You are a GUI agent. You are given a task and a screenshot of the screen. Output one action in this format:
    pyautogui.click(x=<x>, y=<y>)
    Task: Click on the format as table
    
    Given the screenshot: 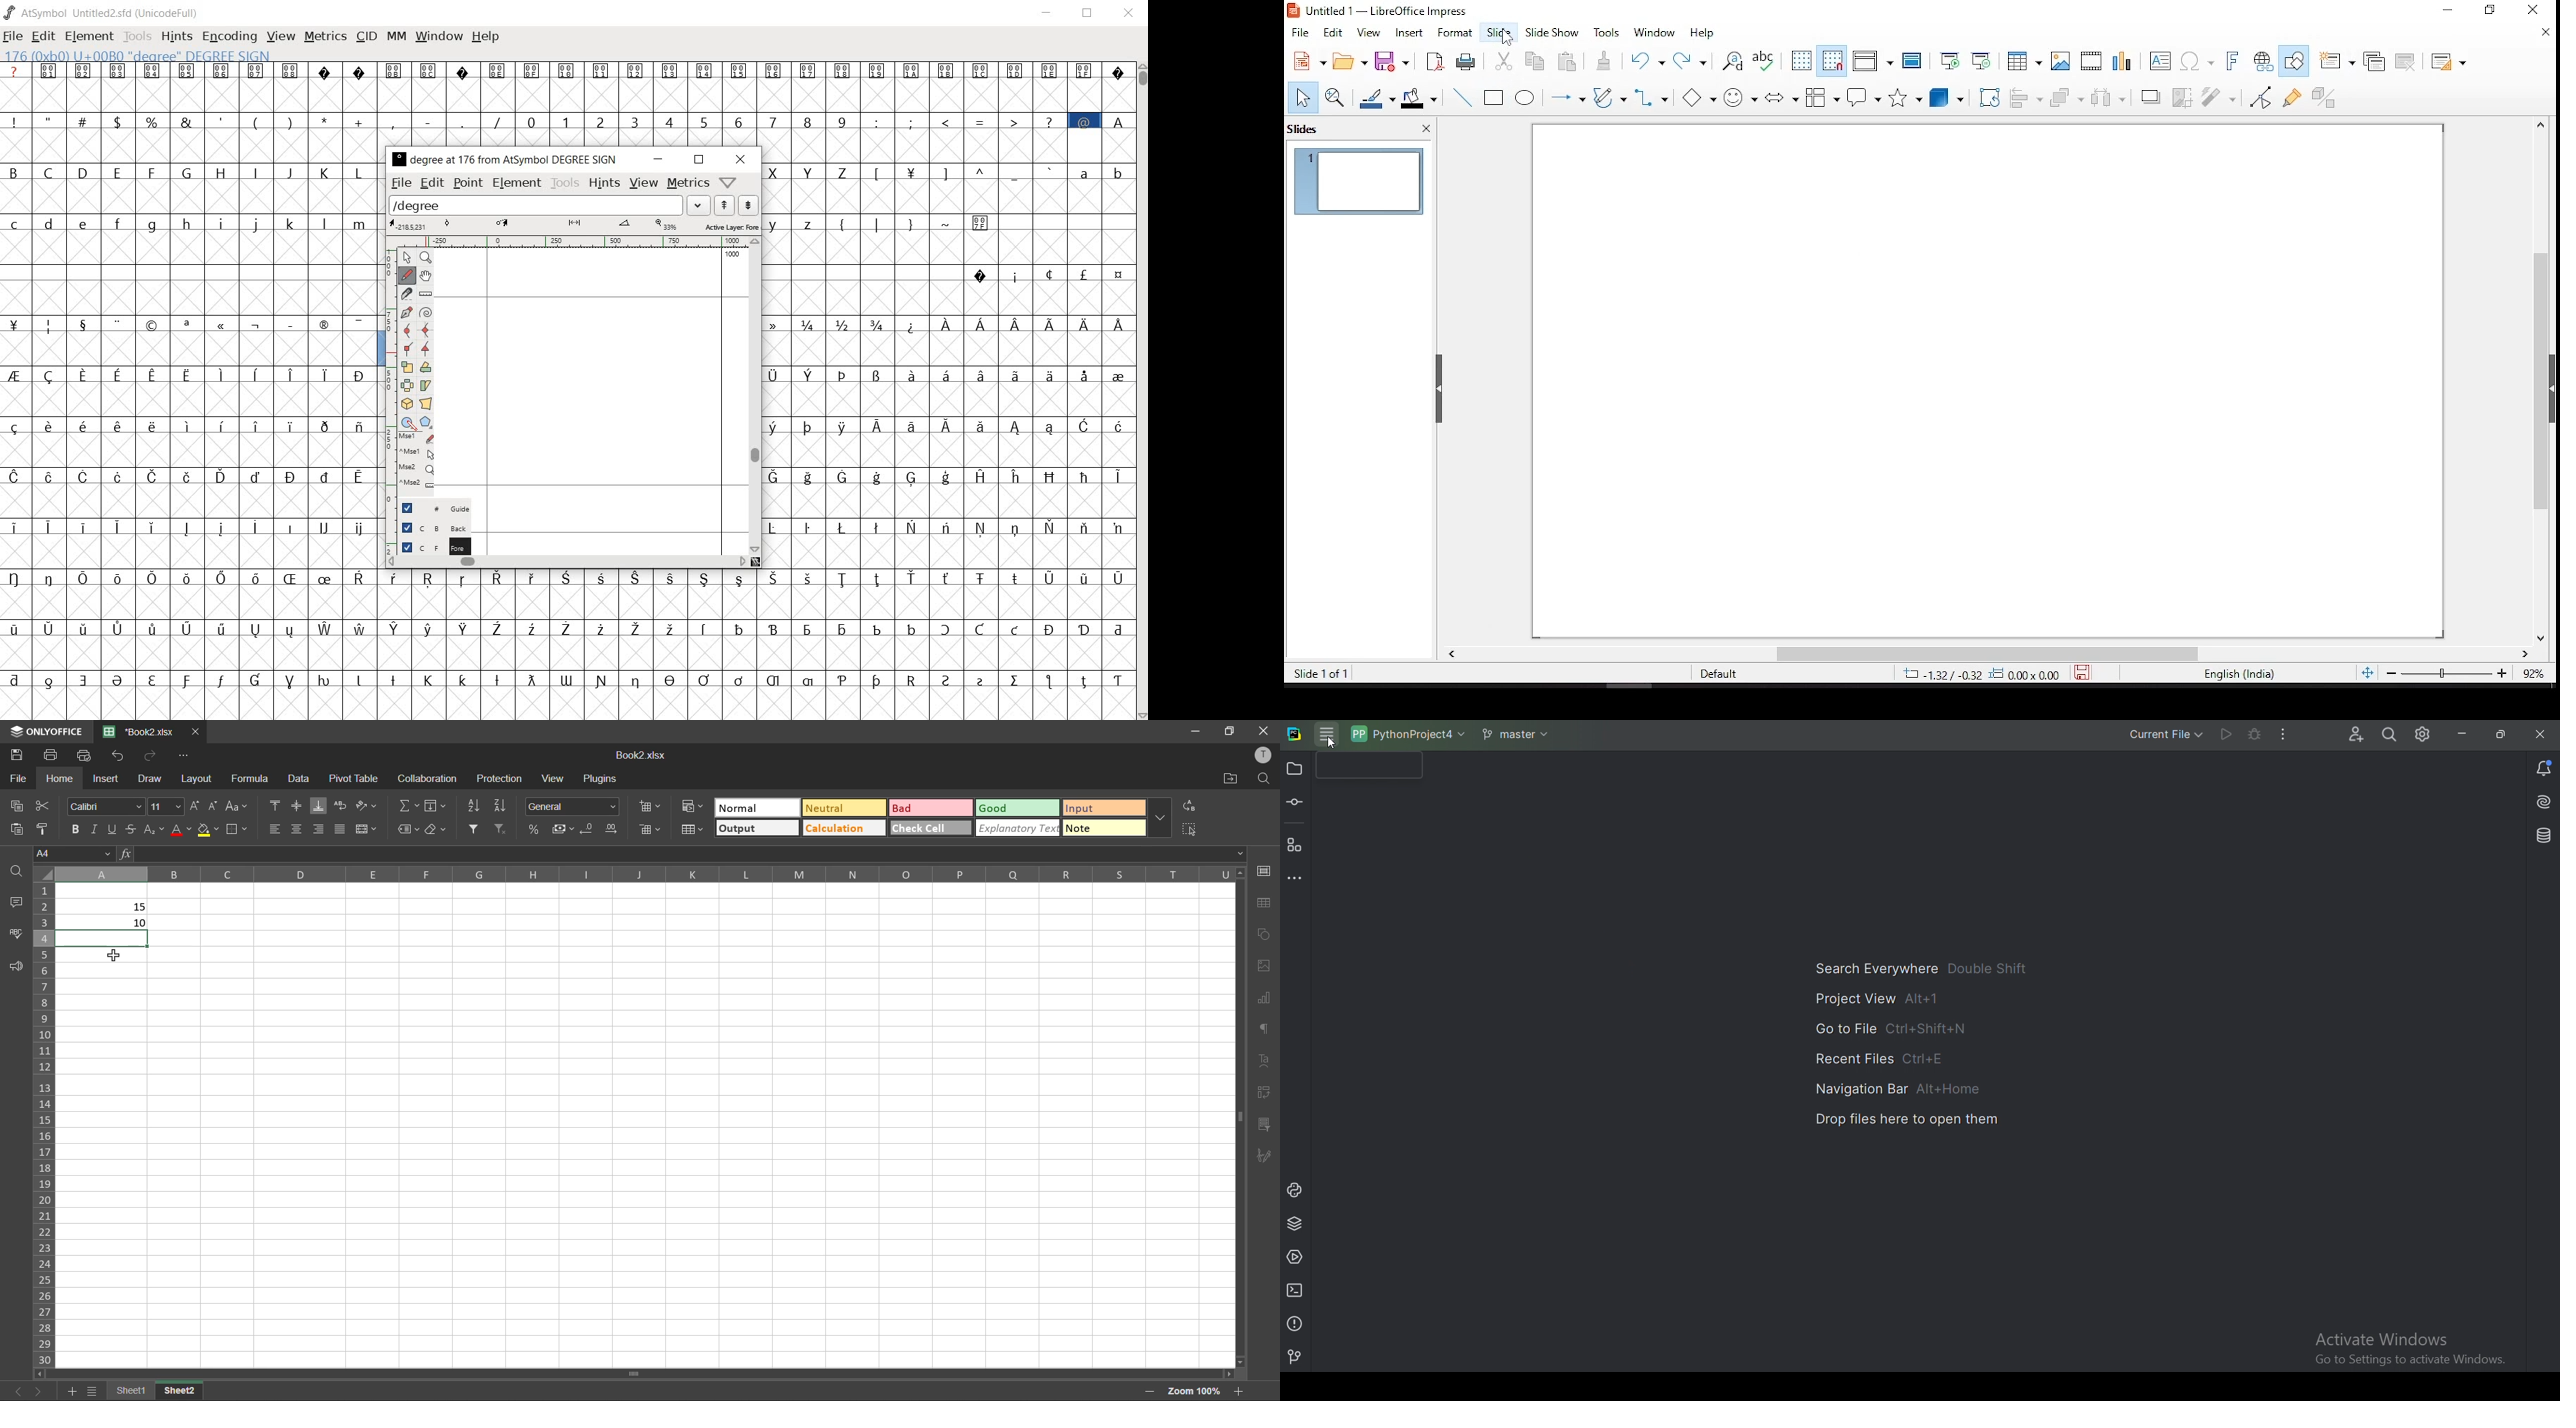 What is the action you would take?
    pyautogui.click(x=693, y=830)
    